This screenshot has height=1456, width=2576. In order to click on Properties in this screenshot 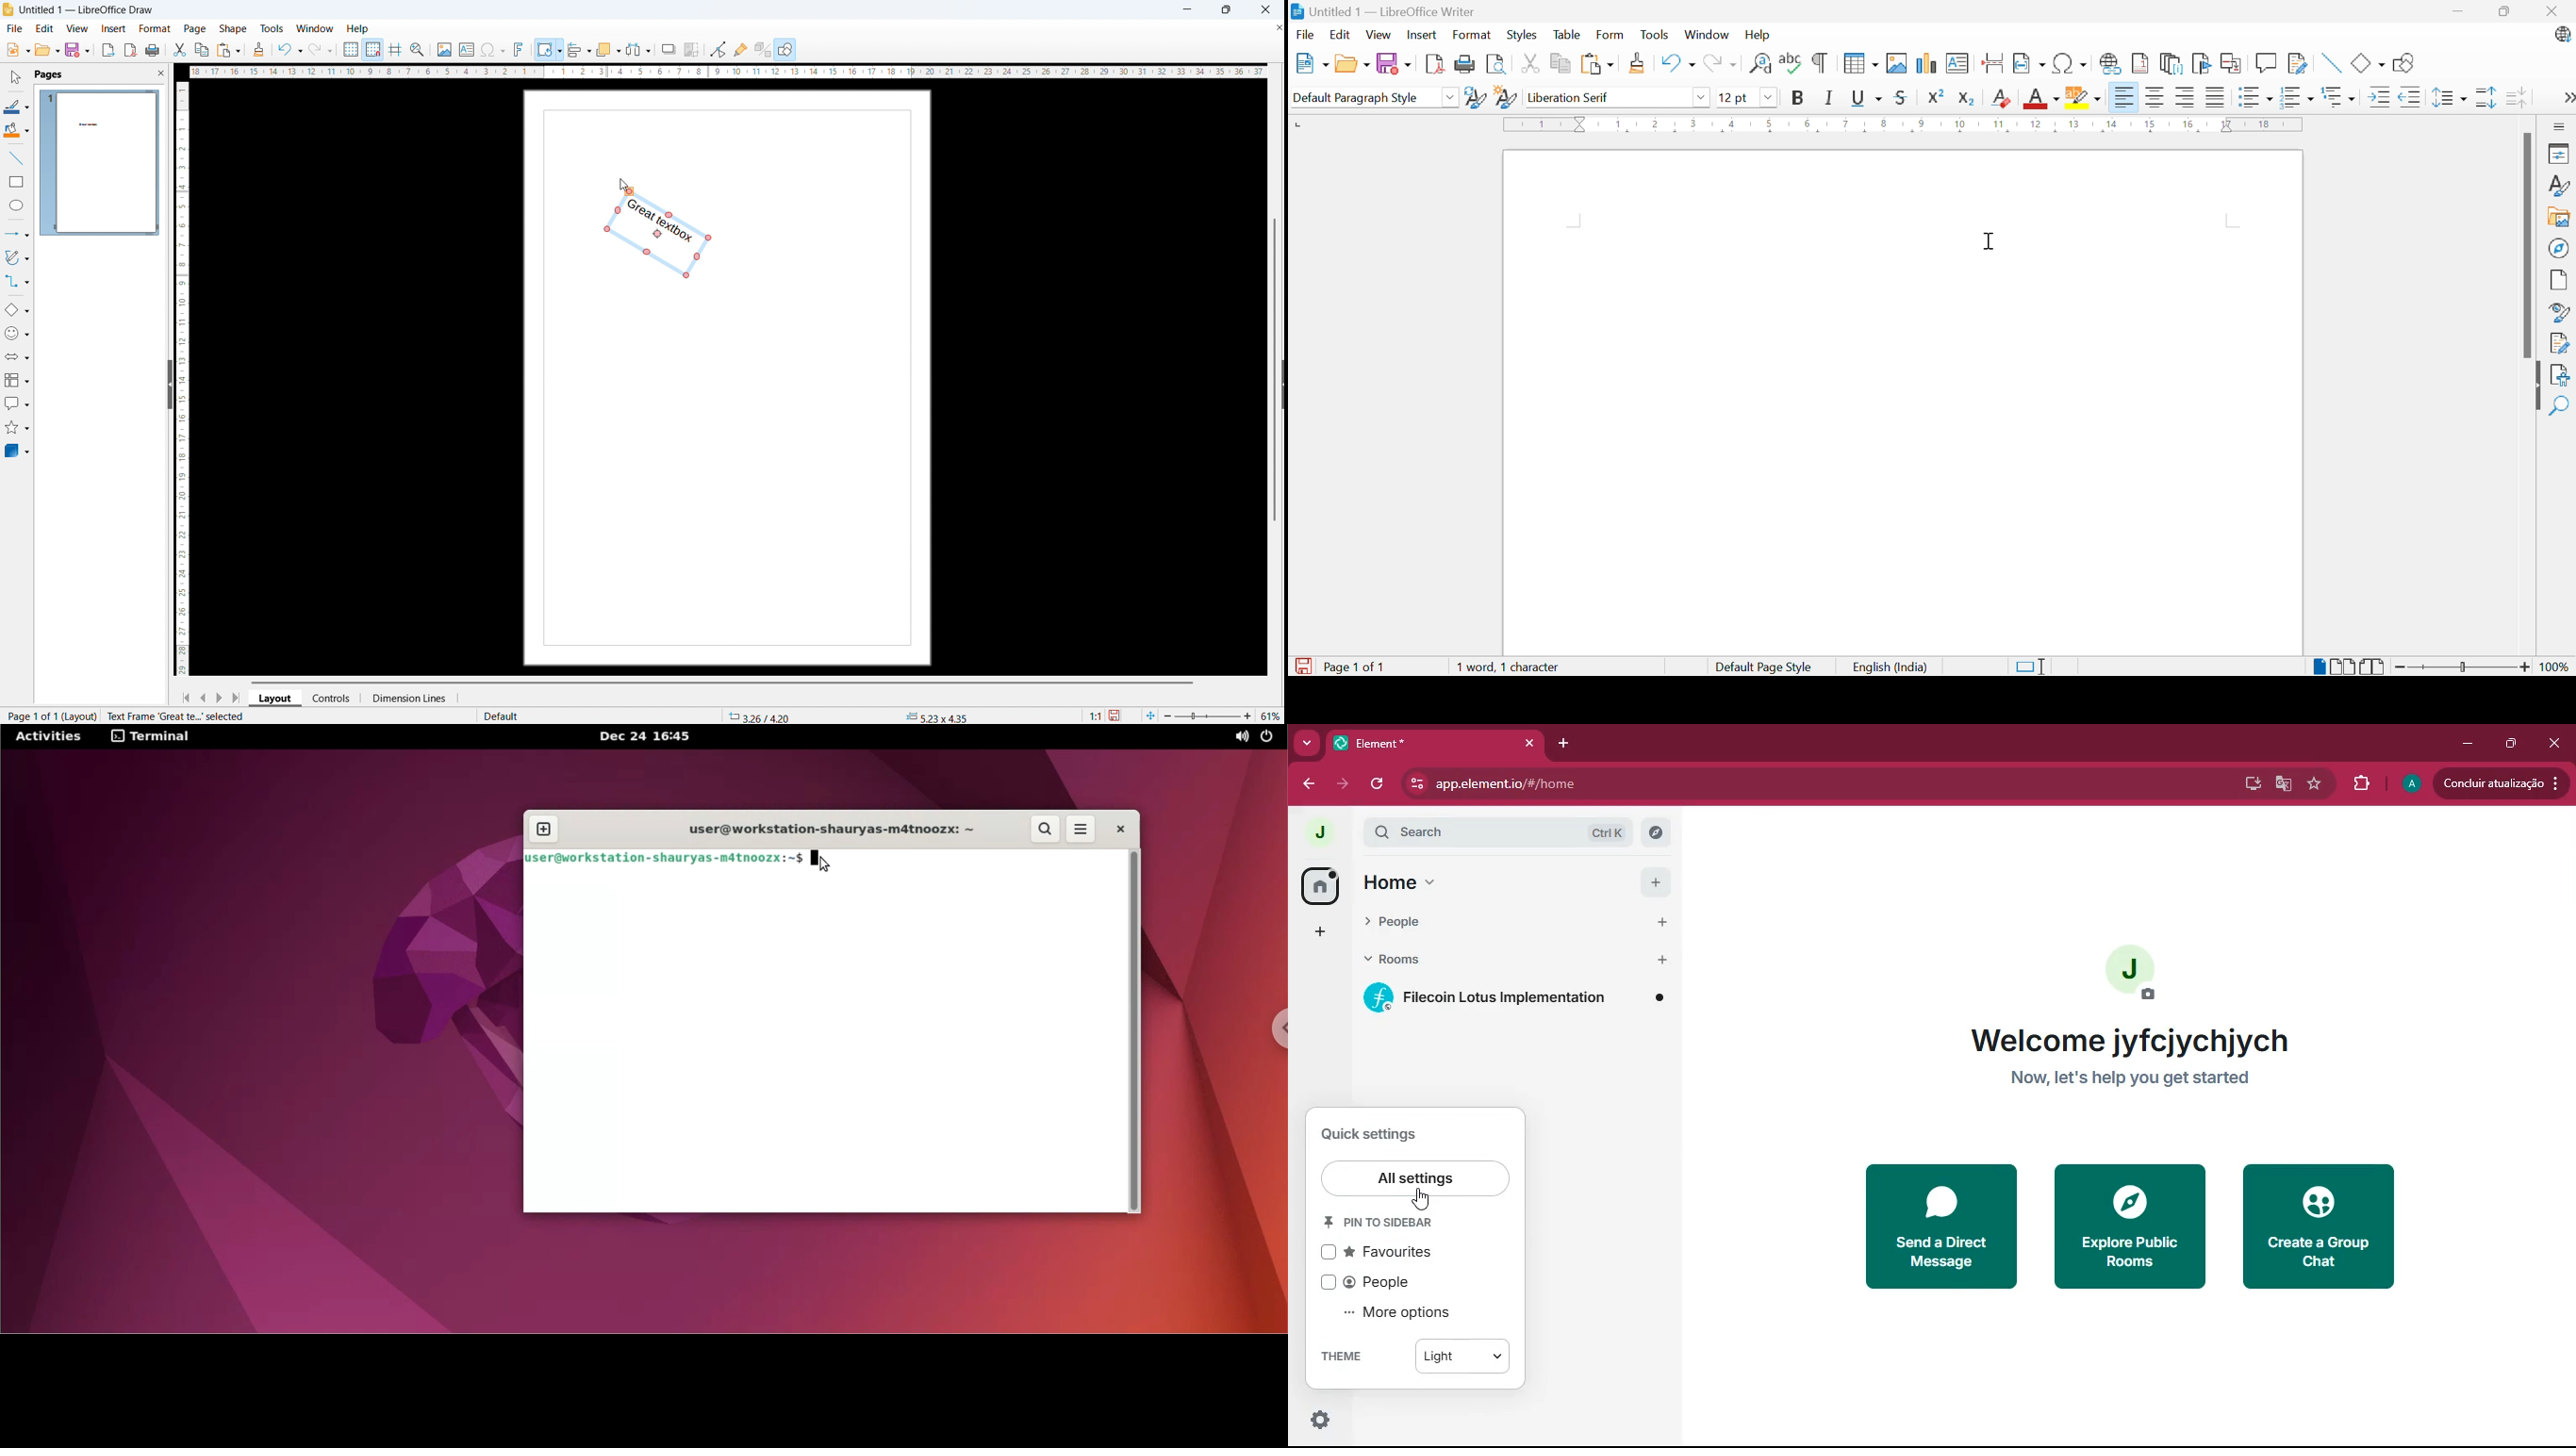, I will do `click(2561, 153)`.